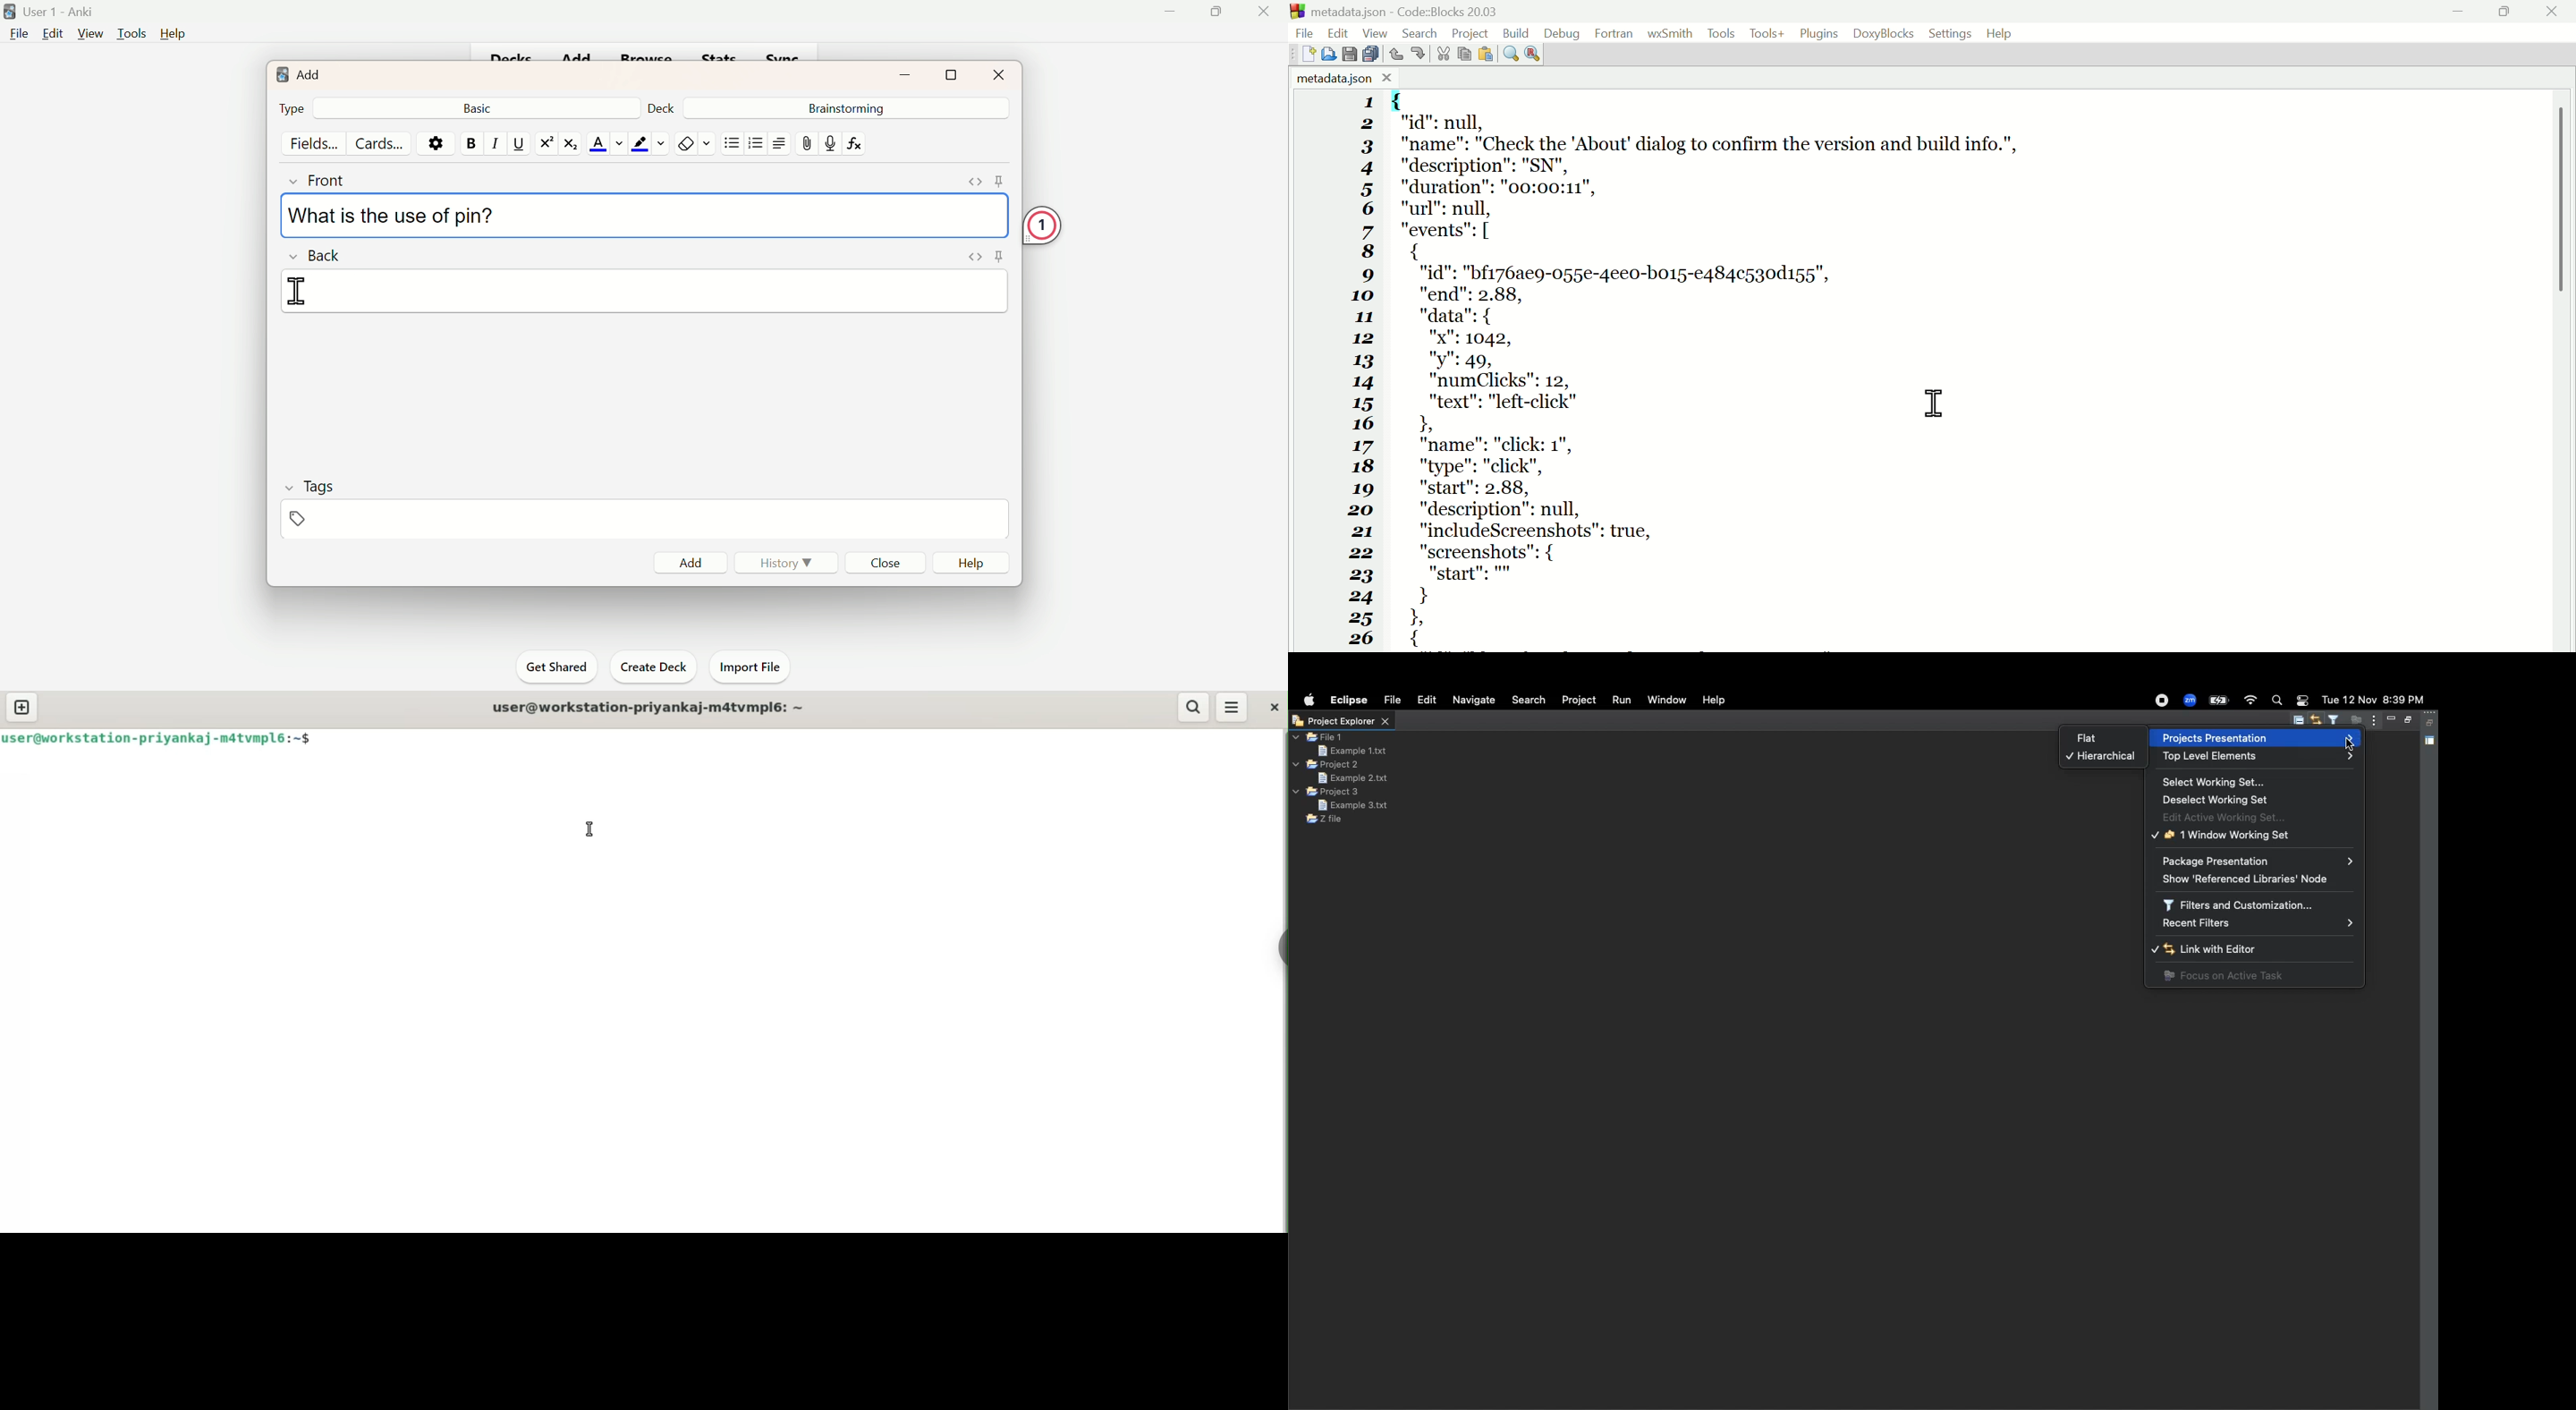 The height and width of the screenshot is (1428, 2576). What do you see at coordinates (176, 33) in the screenshot?
I see `` at bounding box center [176, 33].